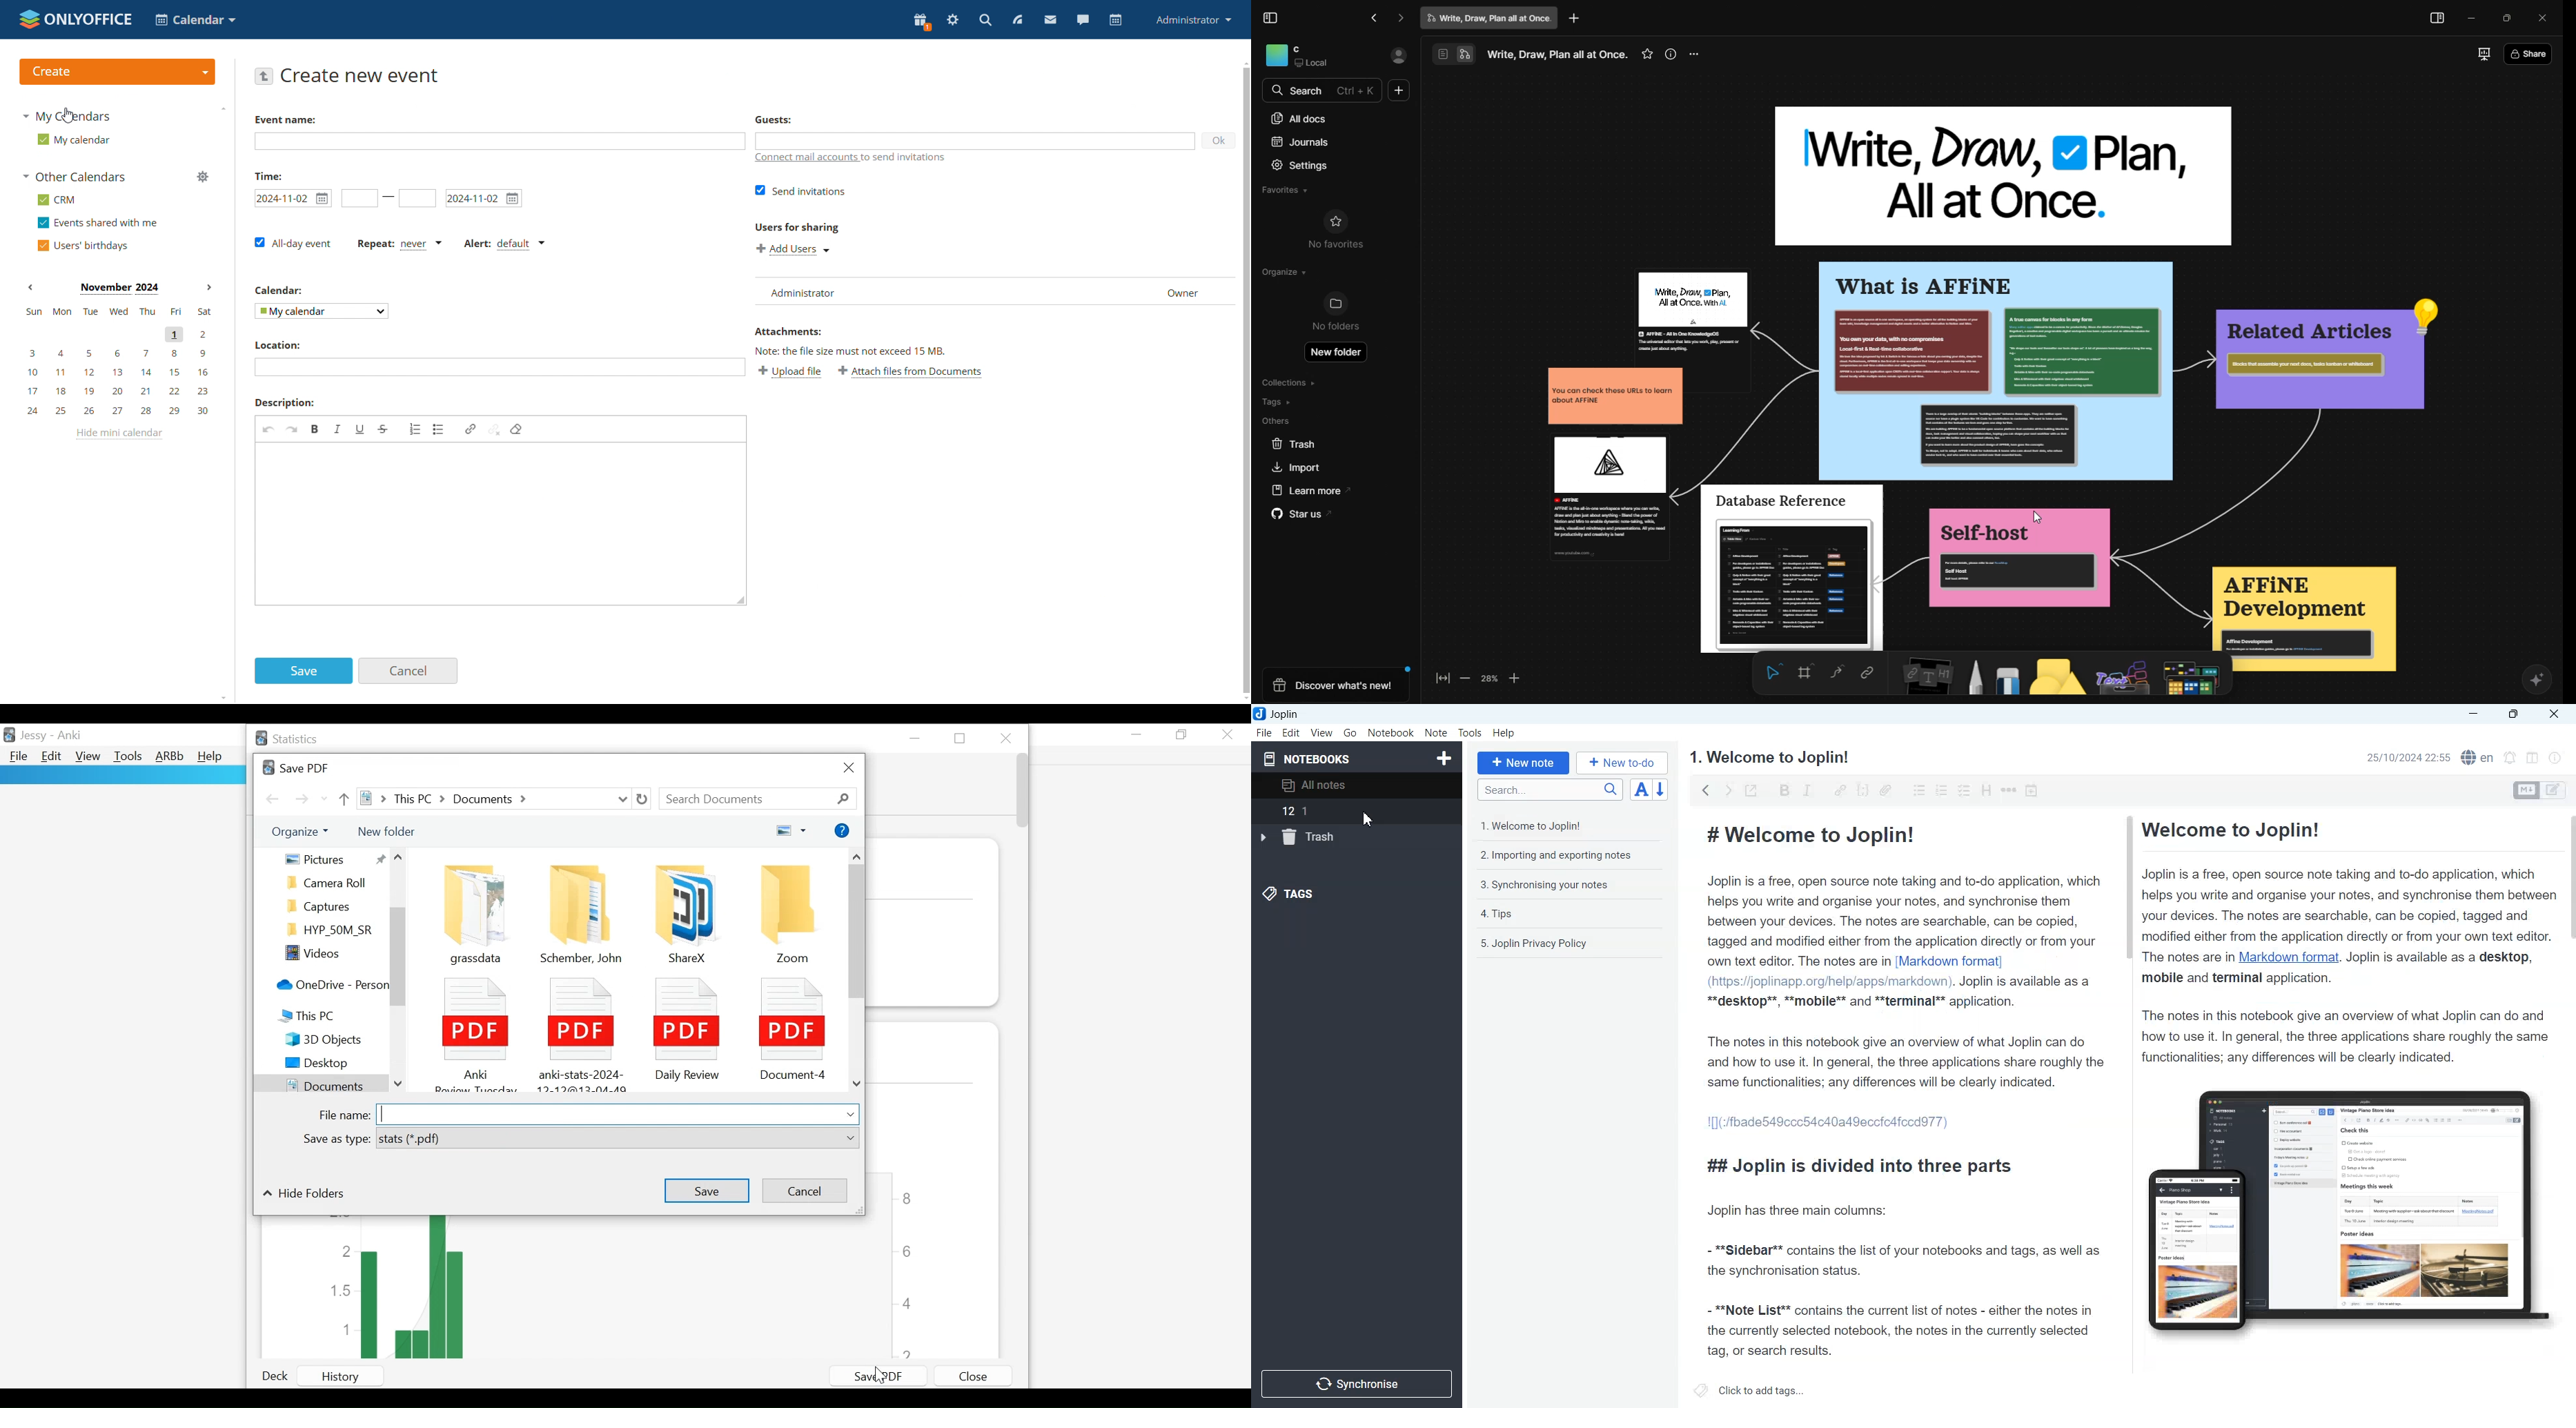 This screenshot has height=1428, width=2576. I want to click on time, so click(268, 175).